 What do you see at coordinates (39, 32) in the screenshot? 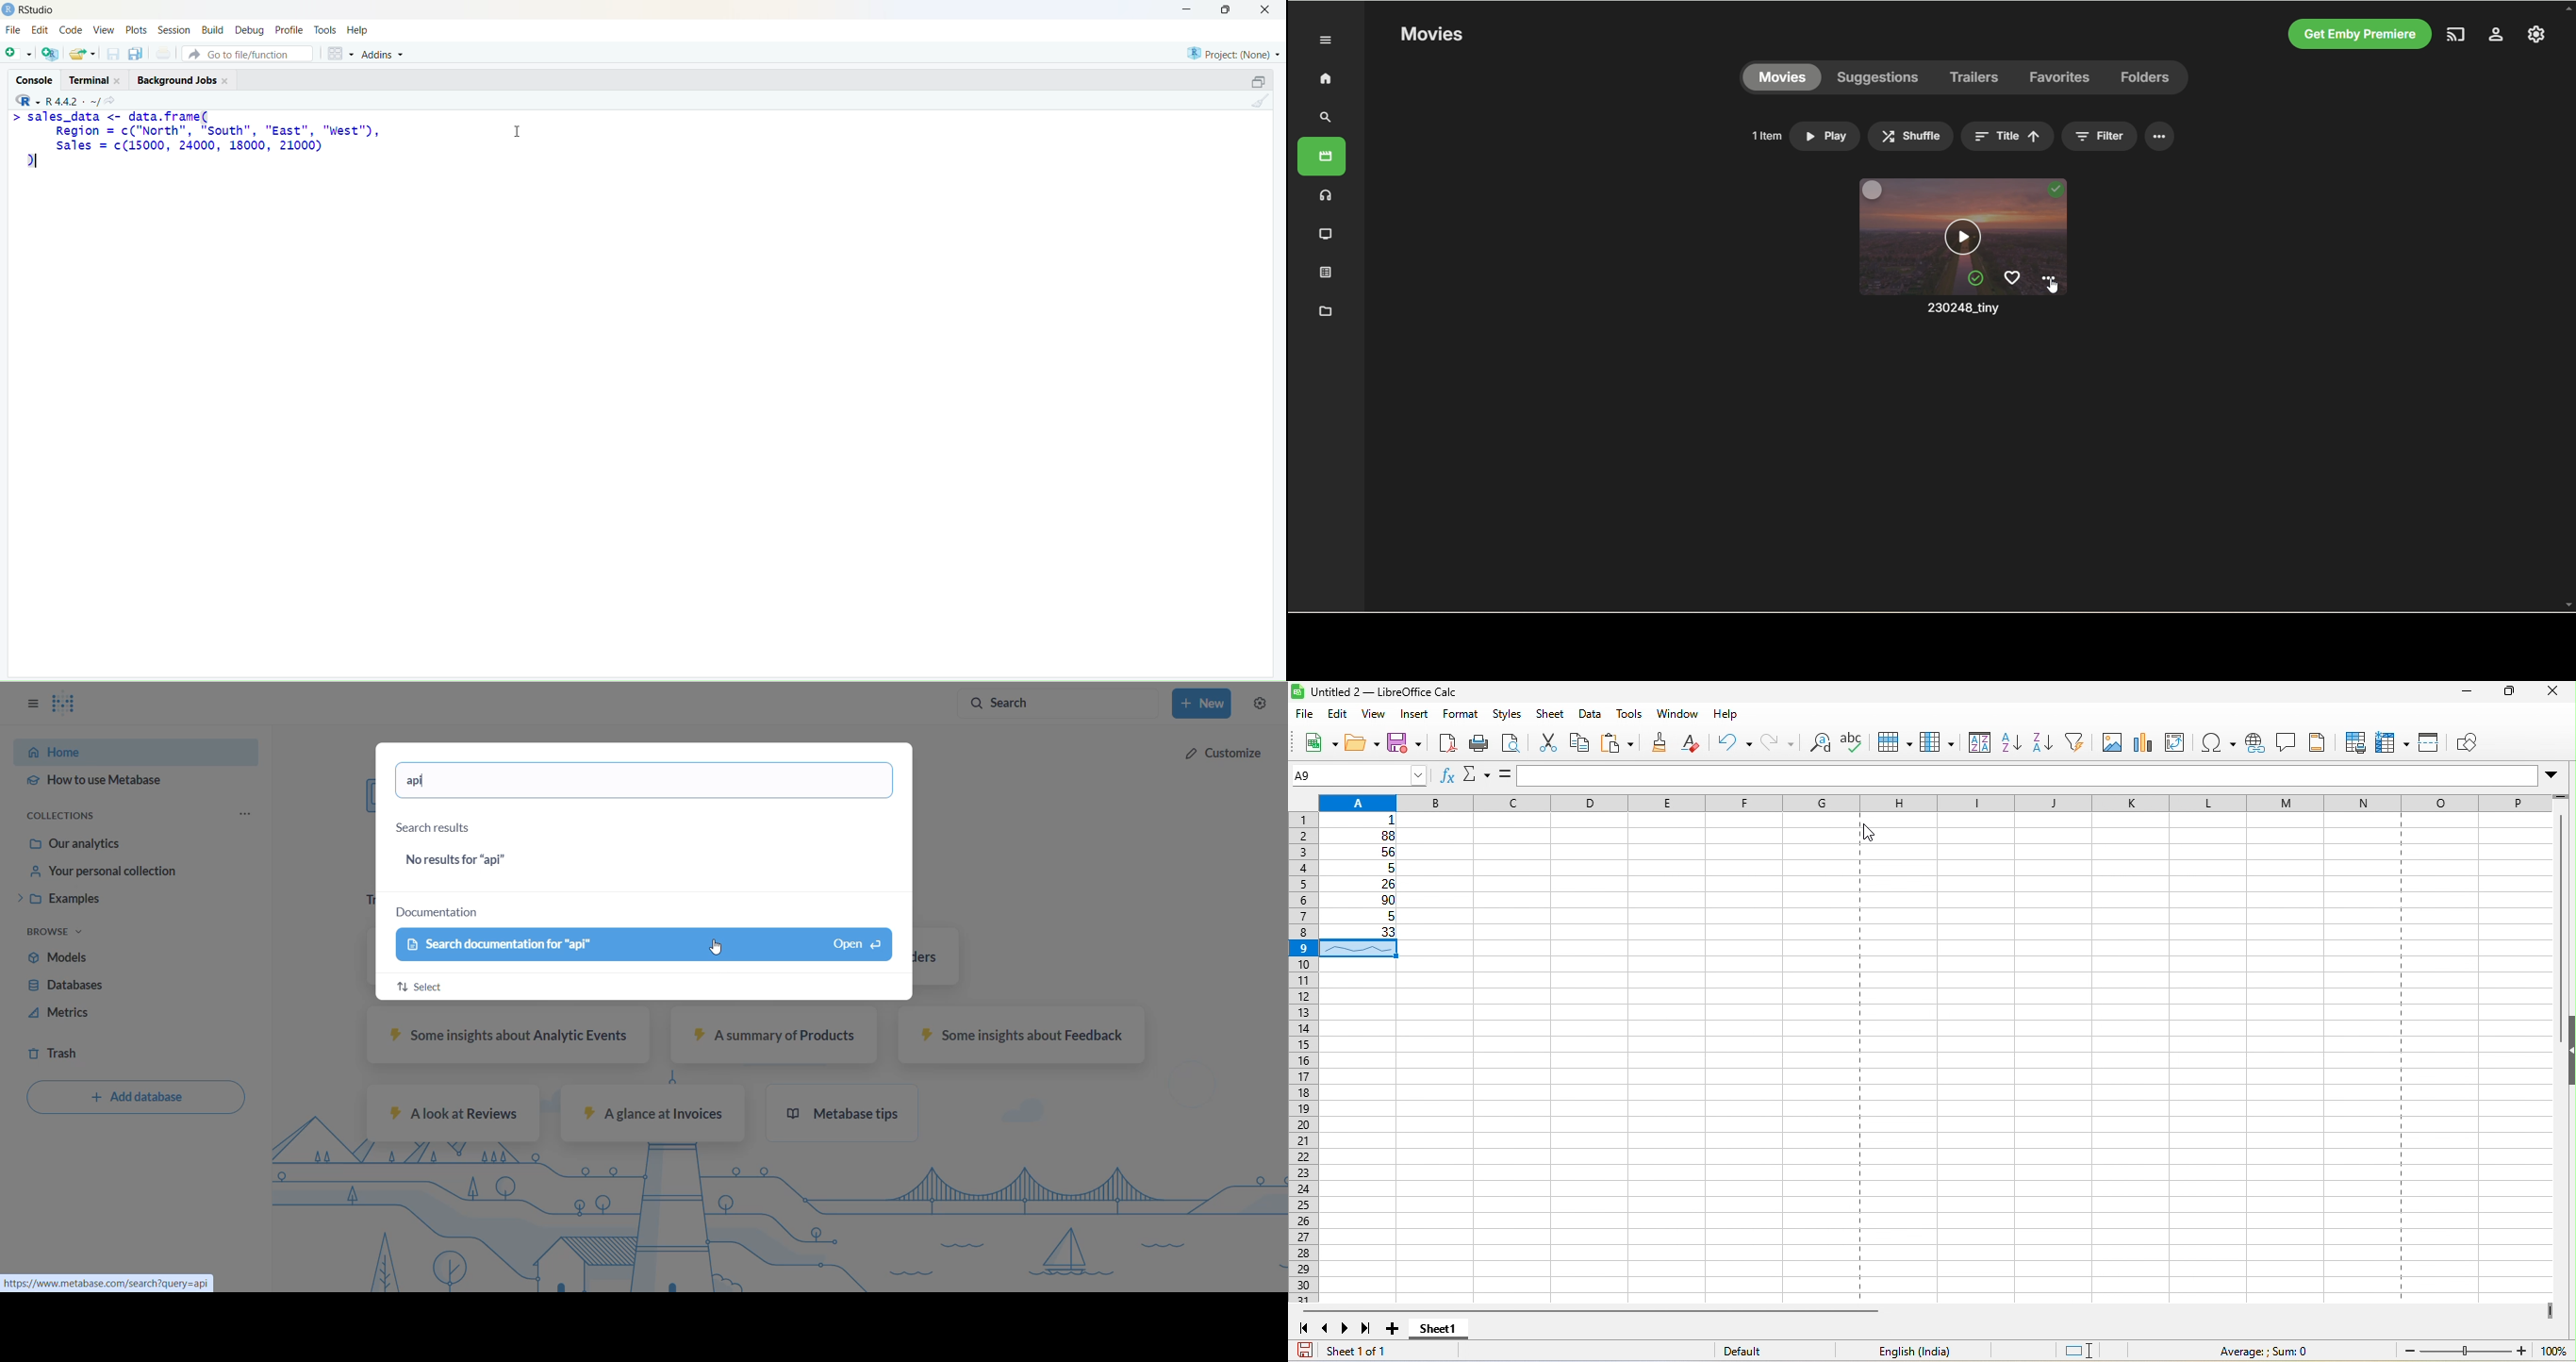
I see `Edit` at bounding box center [39, 32].